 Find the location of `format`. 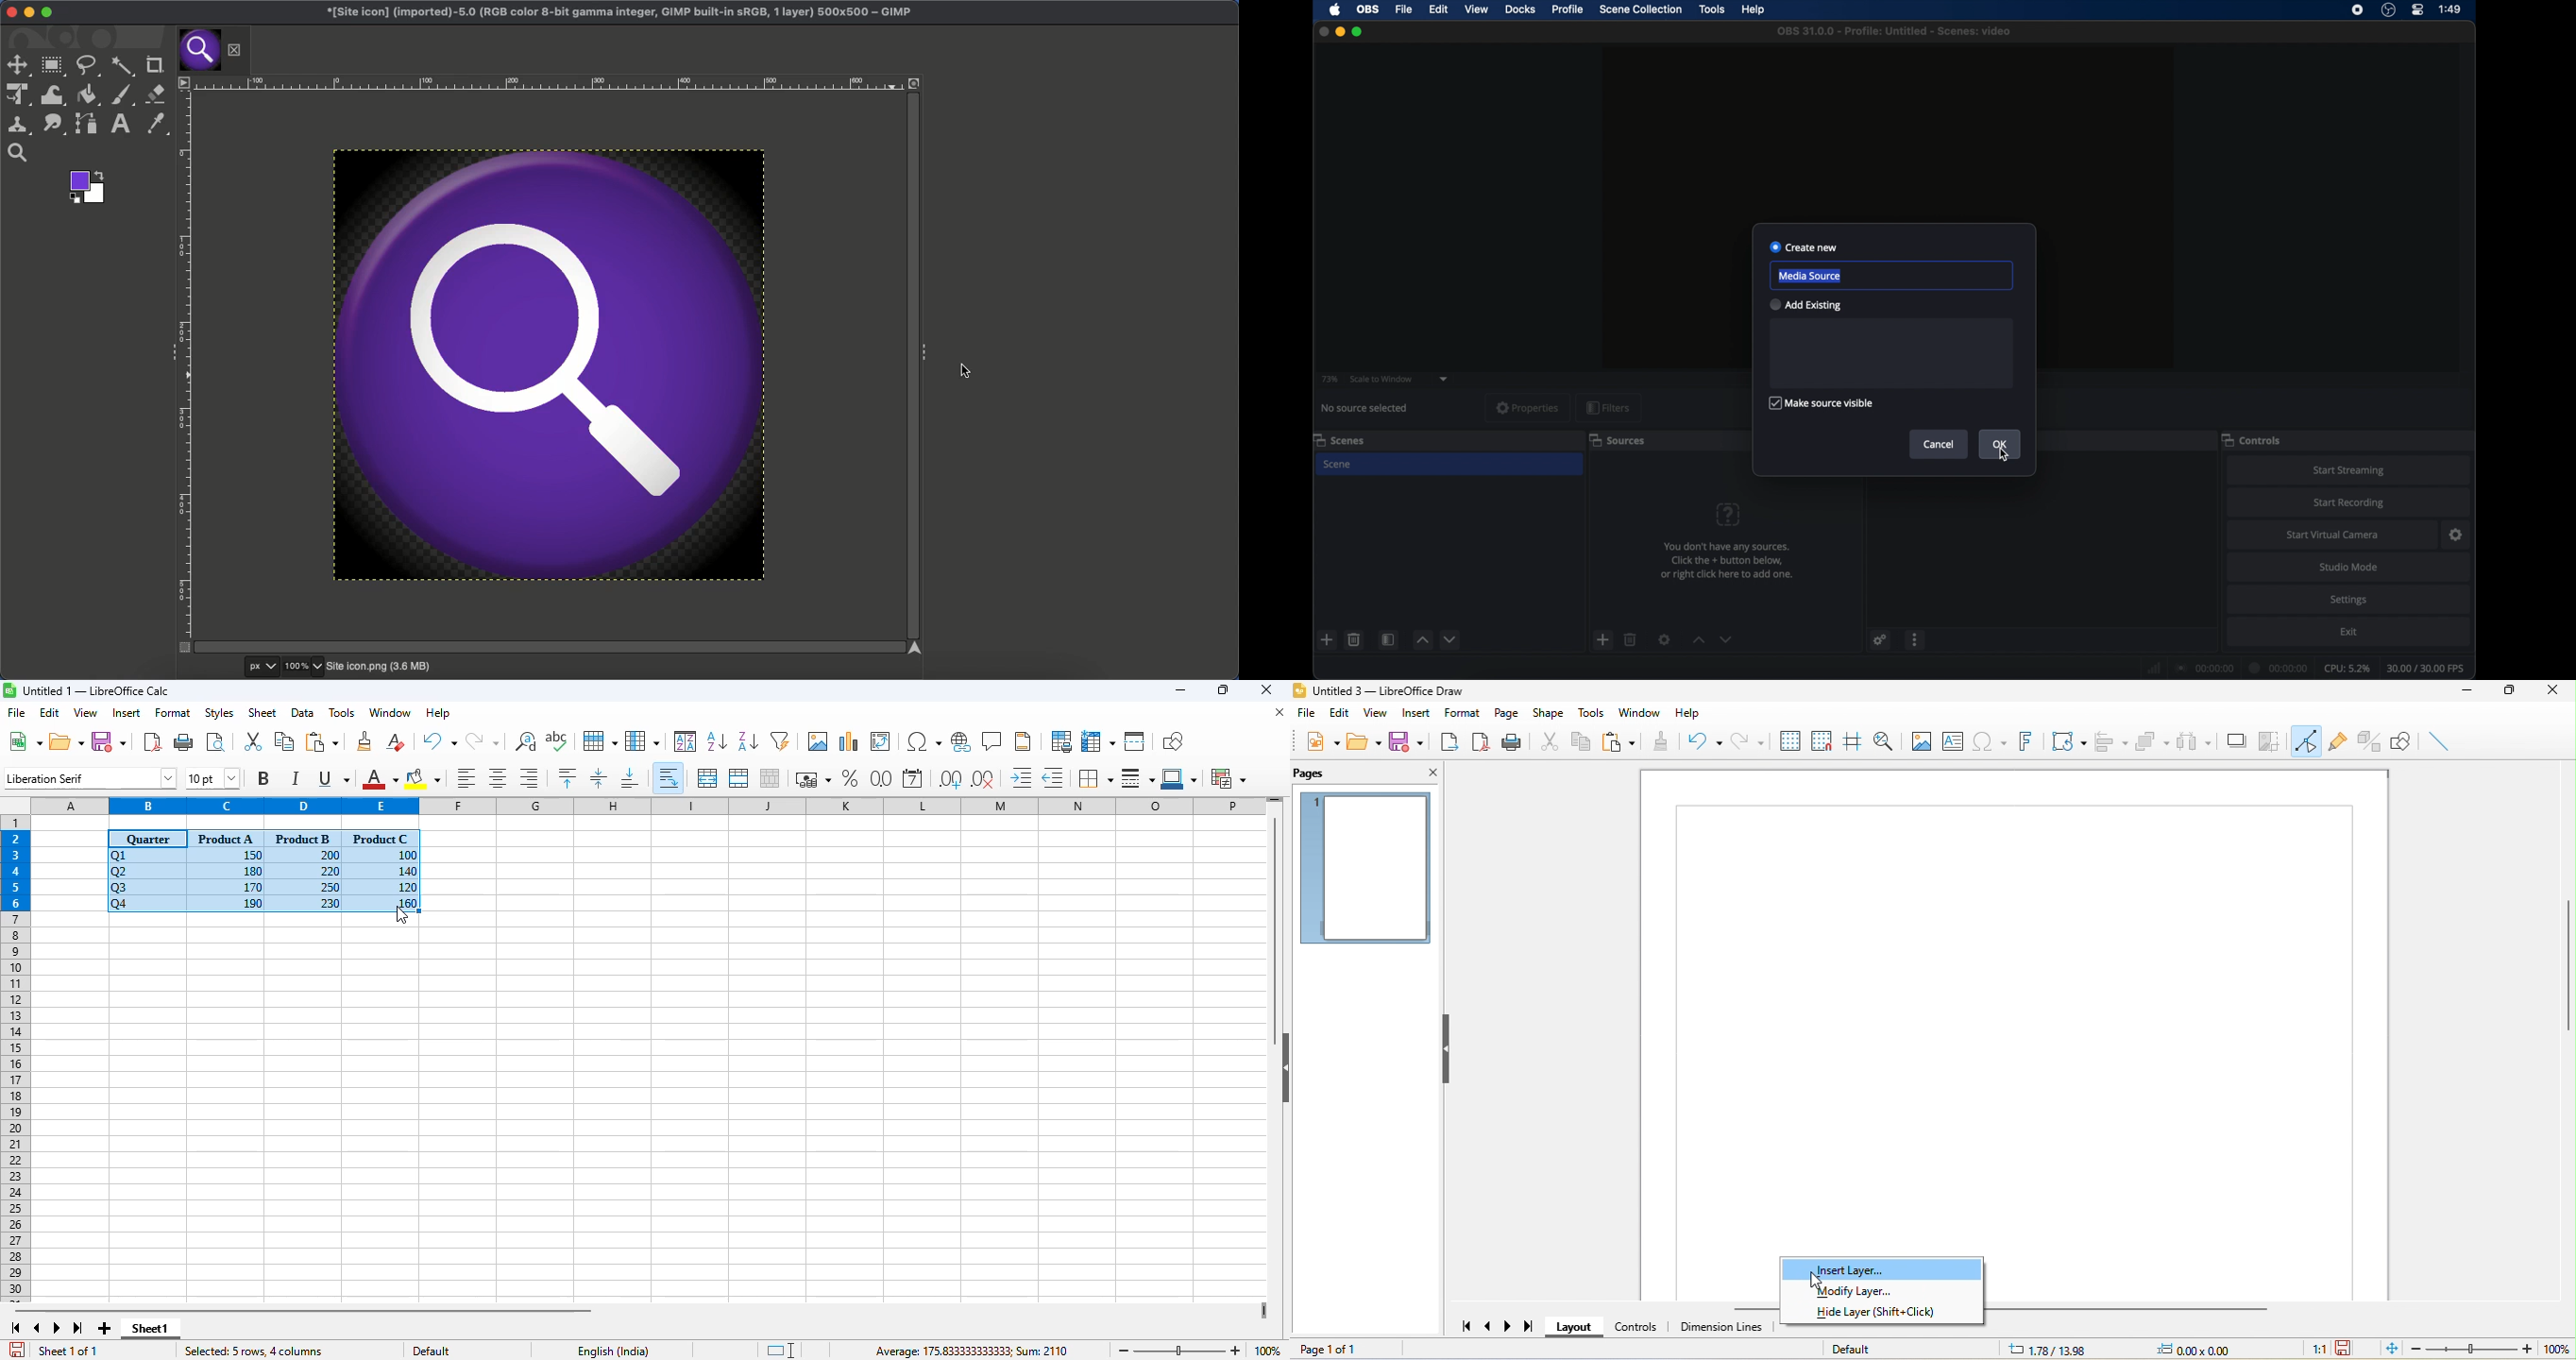

format is located at coordinates (1460, 713).